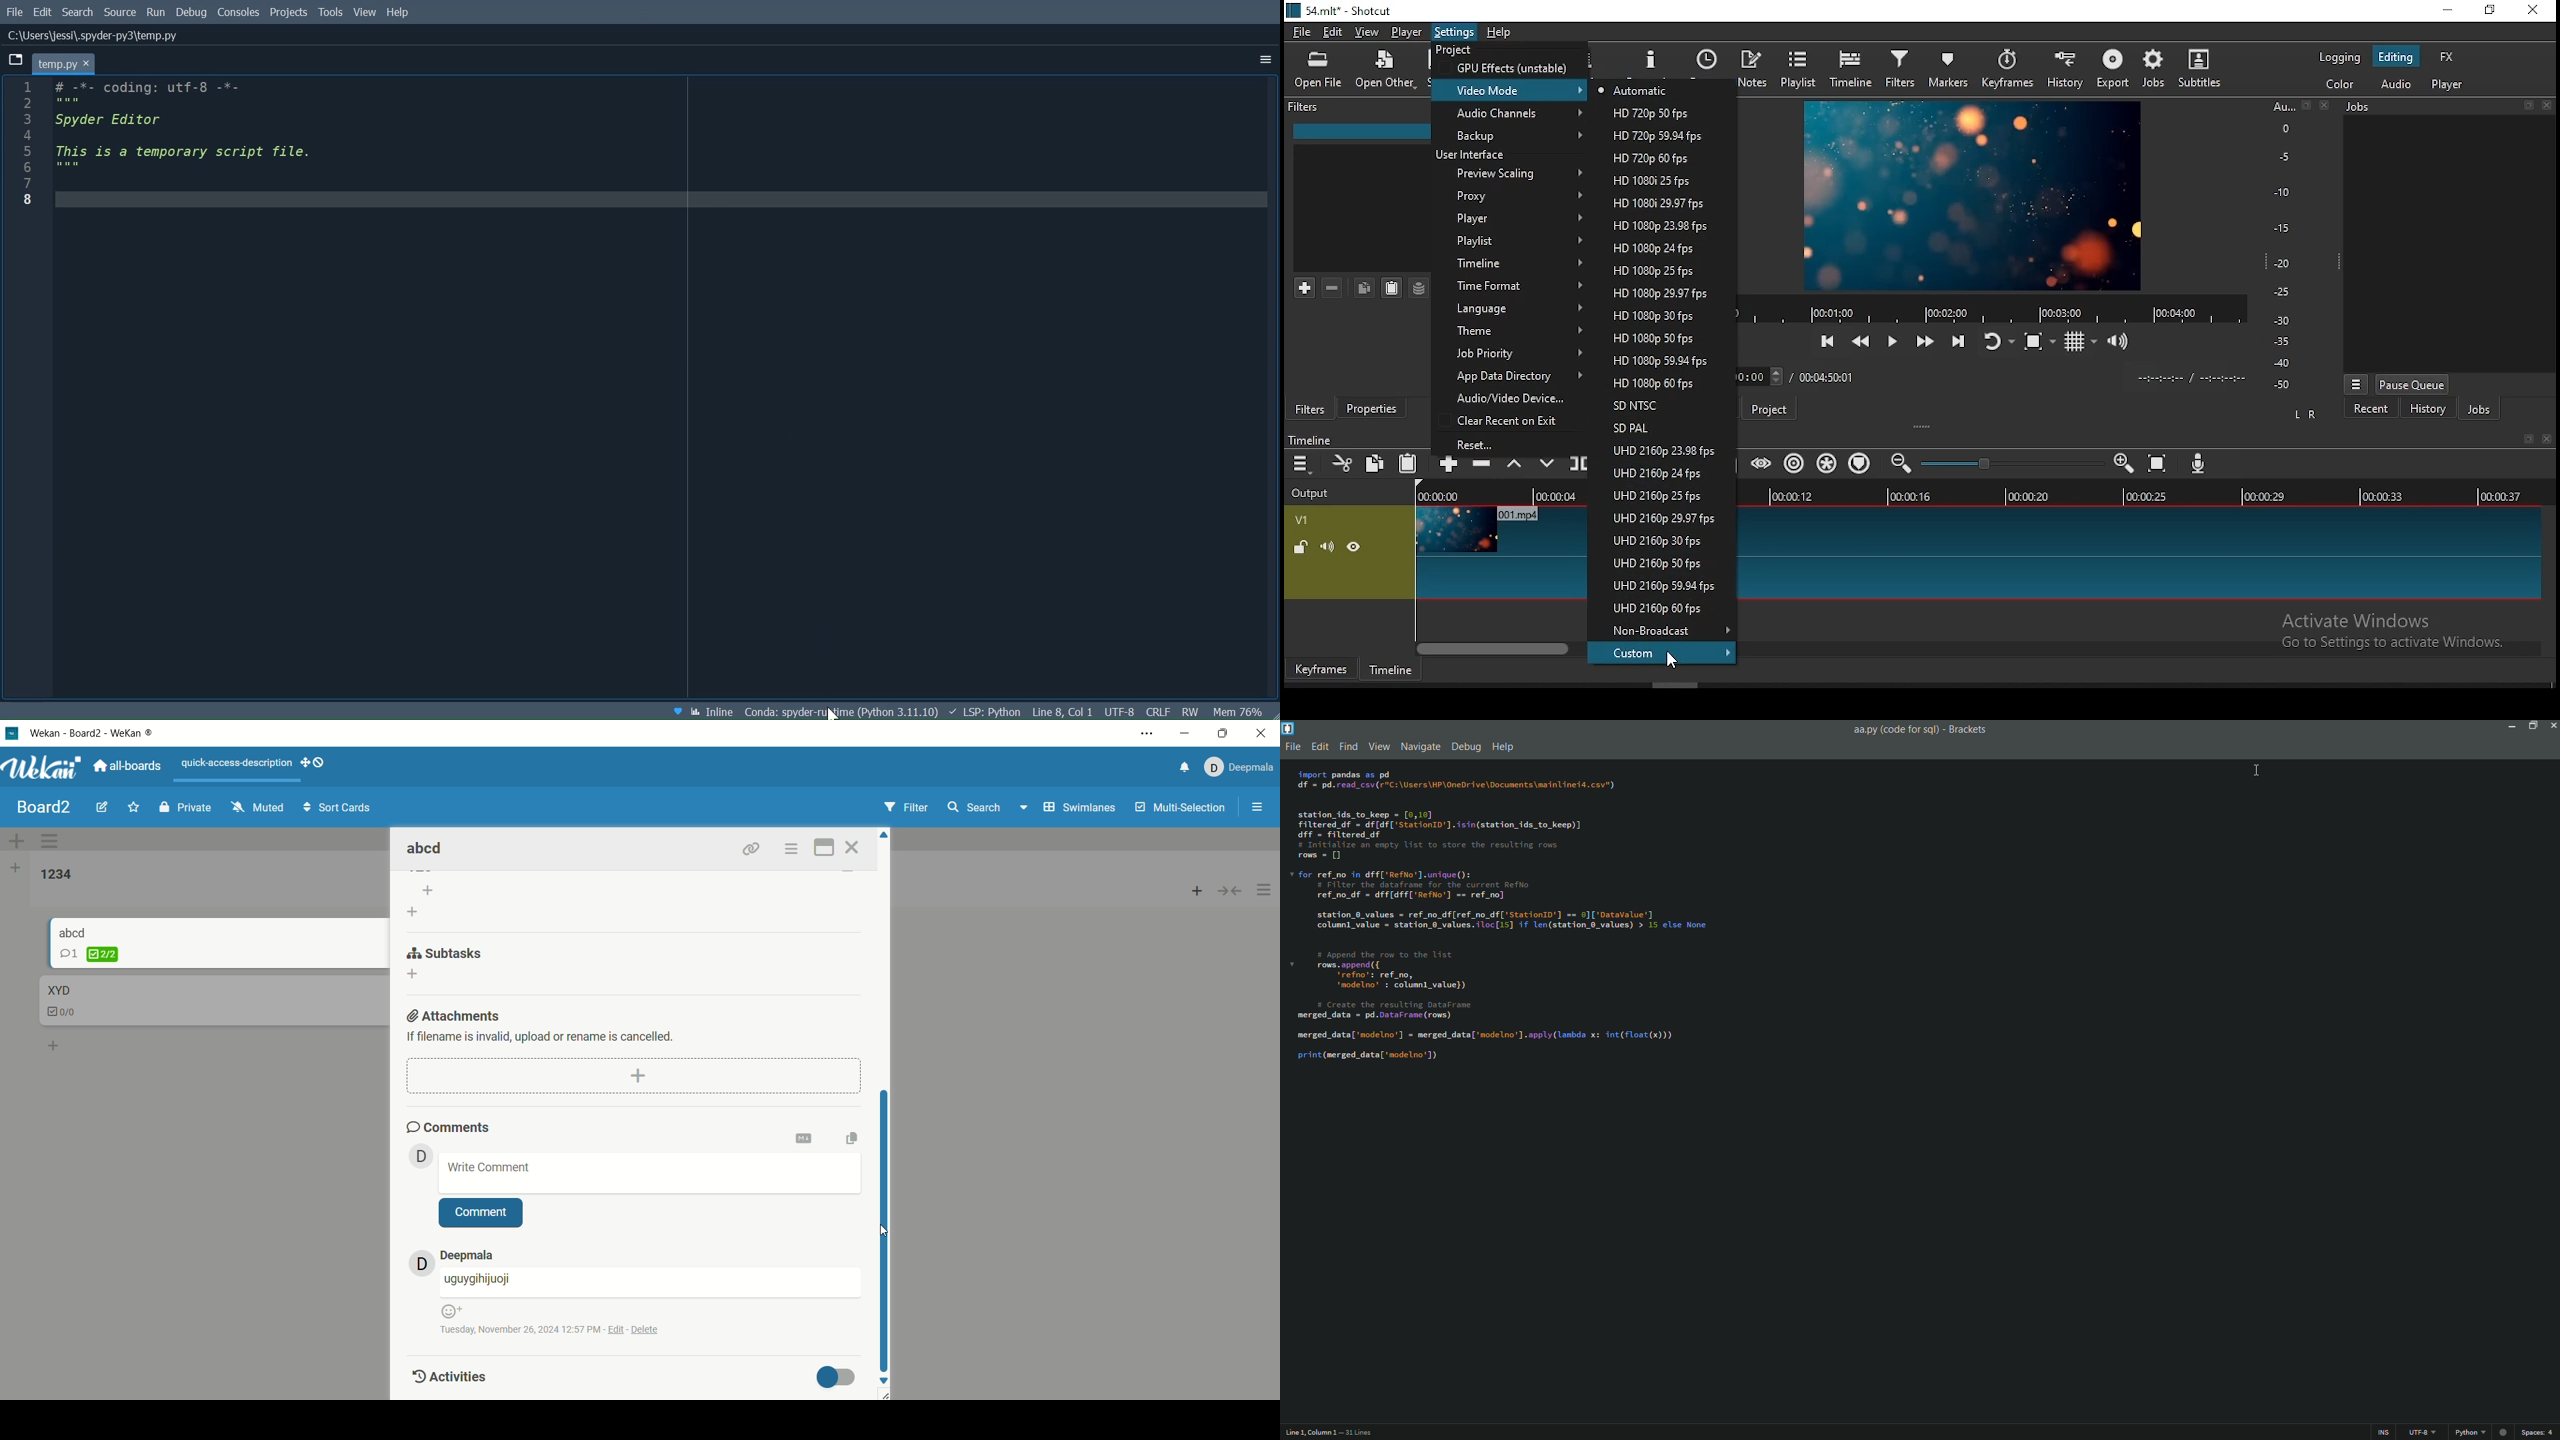 This screenshot has height=1456, width=2576. I want to click on subtask, so click(447, 951).